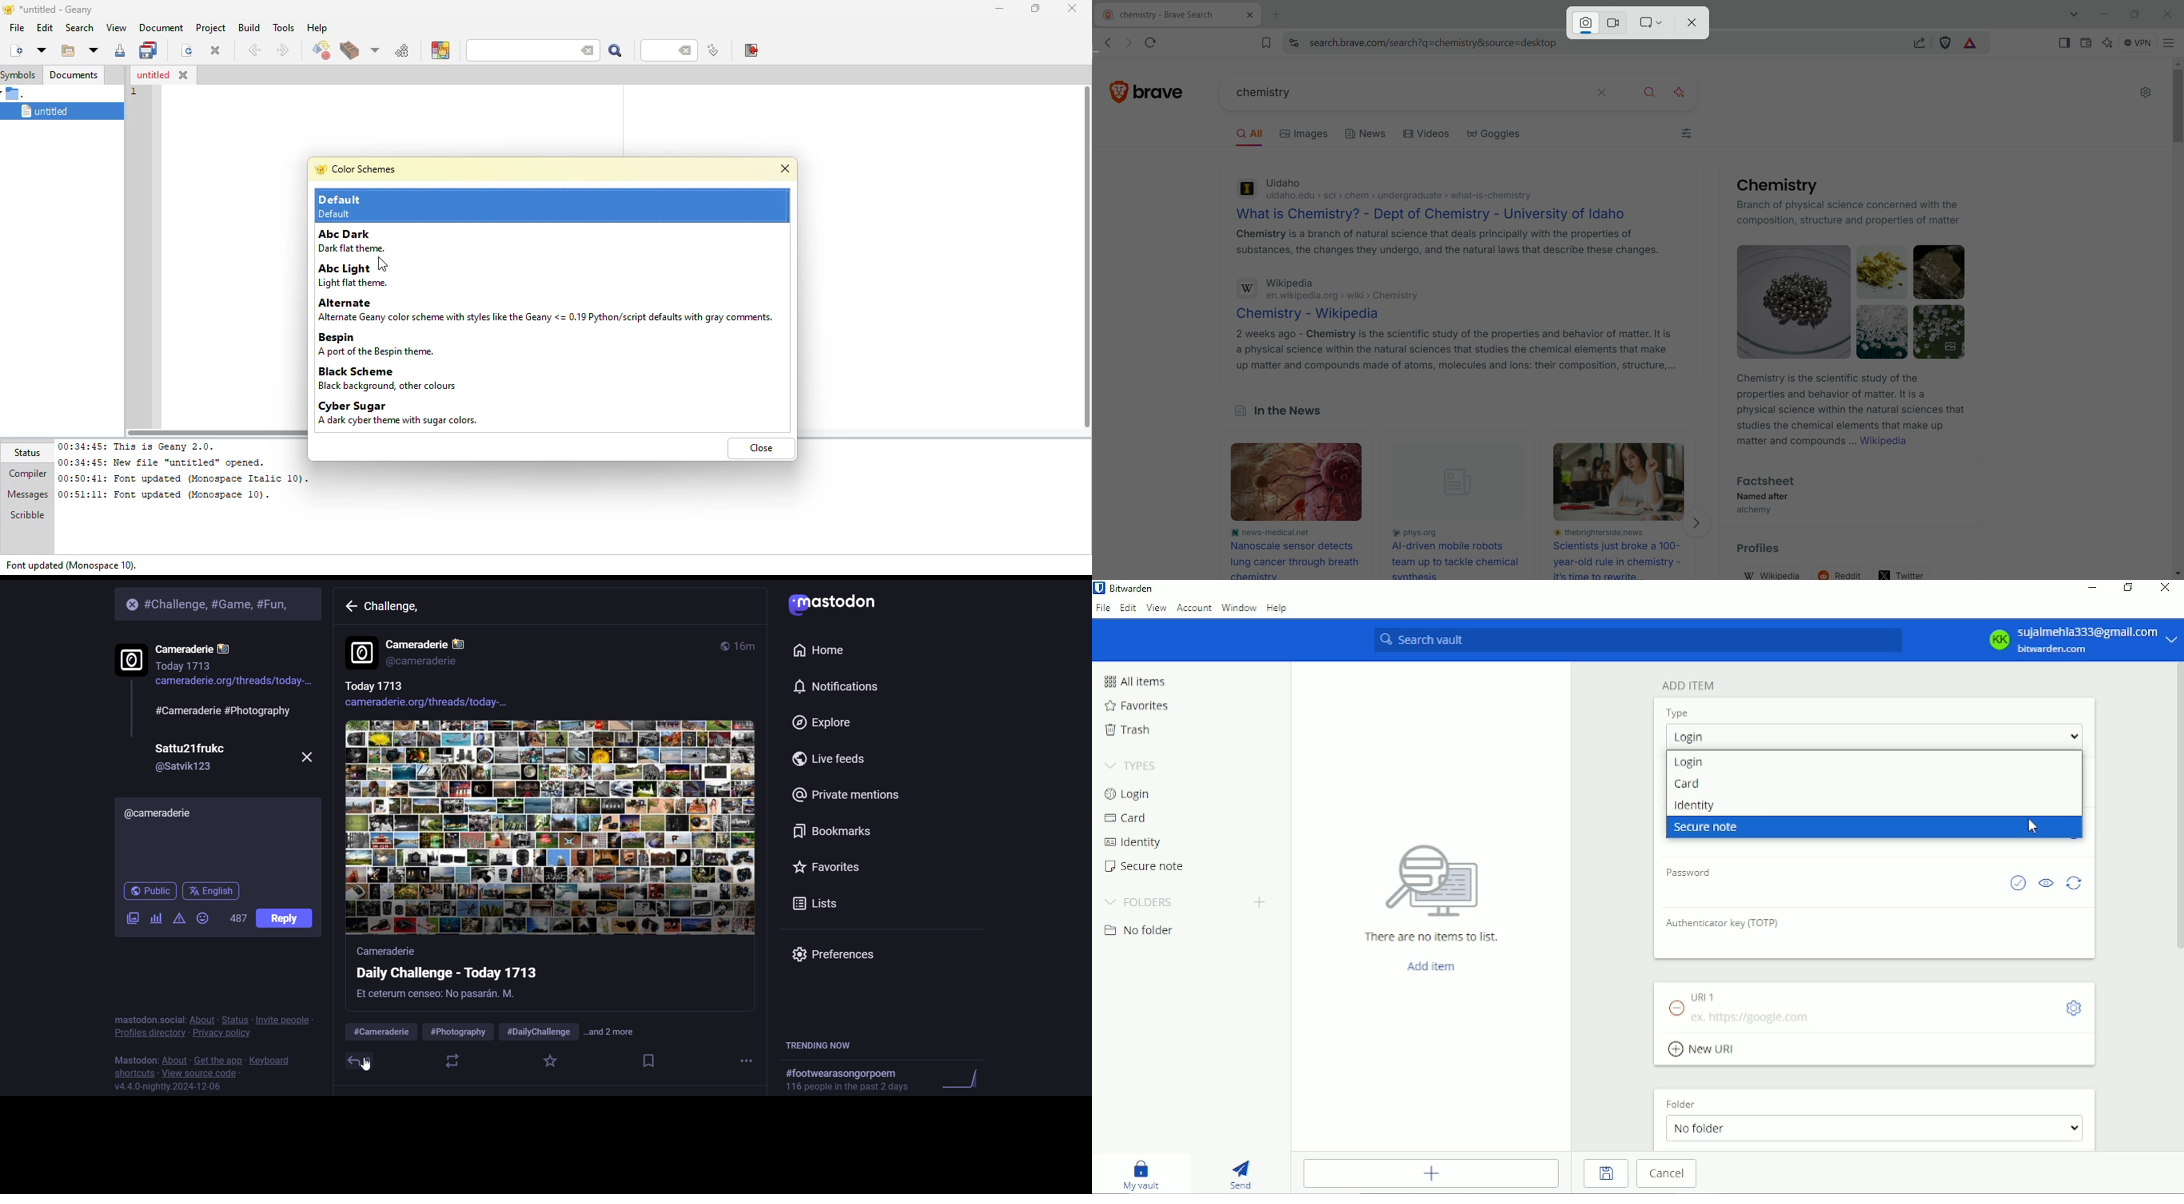 The image size is (2184, 1204). What do you see at coordinates (2081, 640) in the screenshot?
I see `KK sujalmehla333@gmail.com    bitwarden.com` at bounding box center [2081, 640].